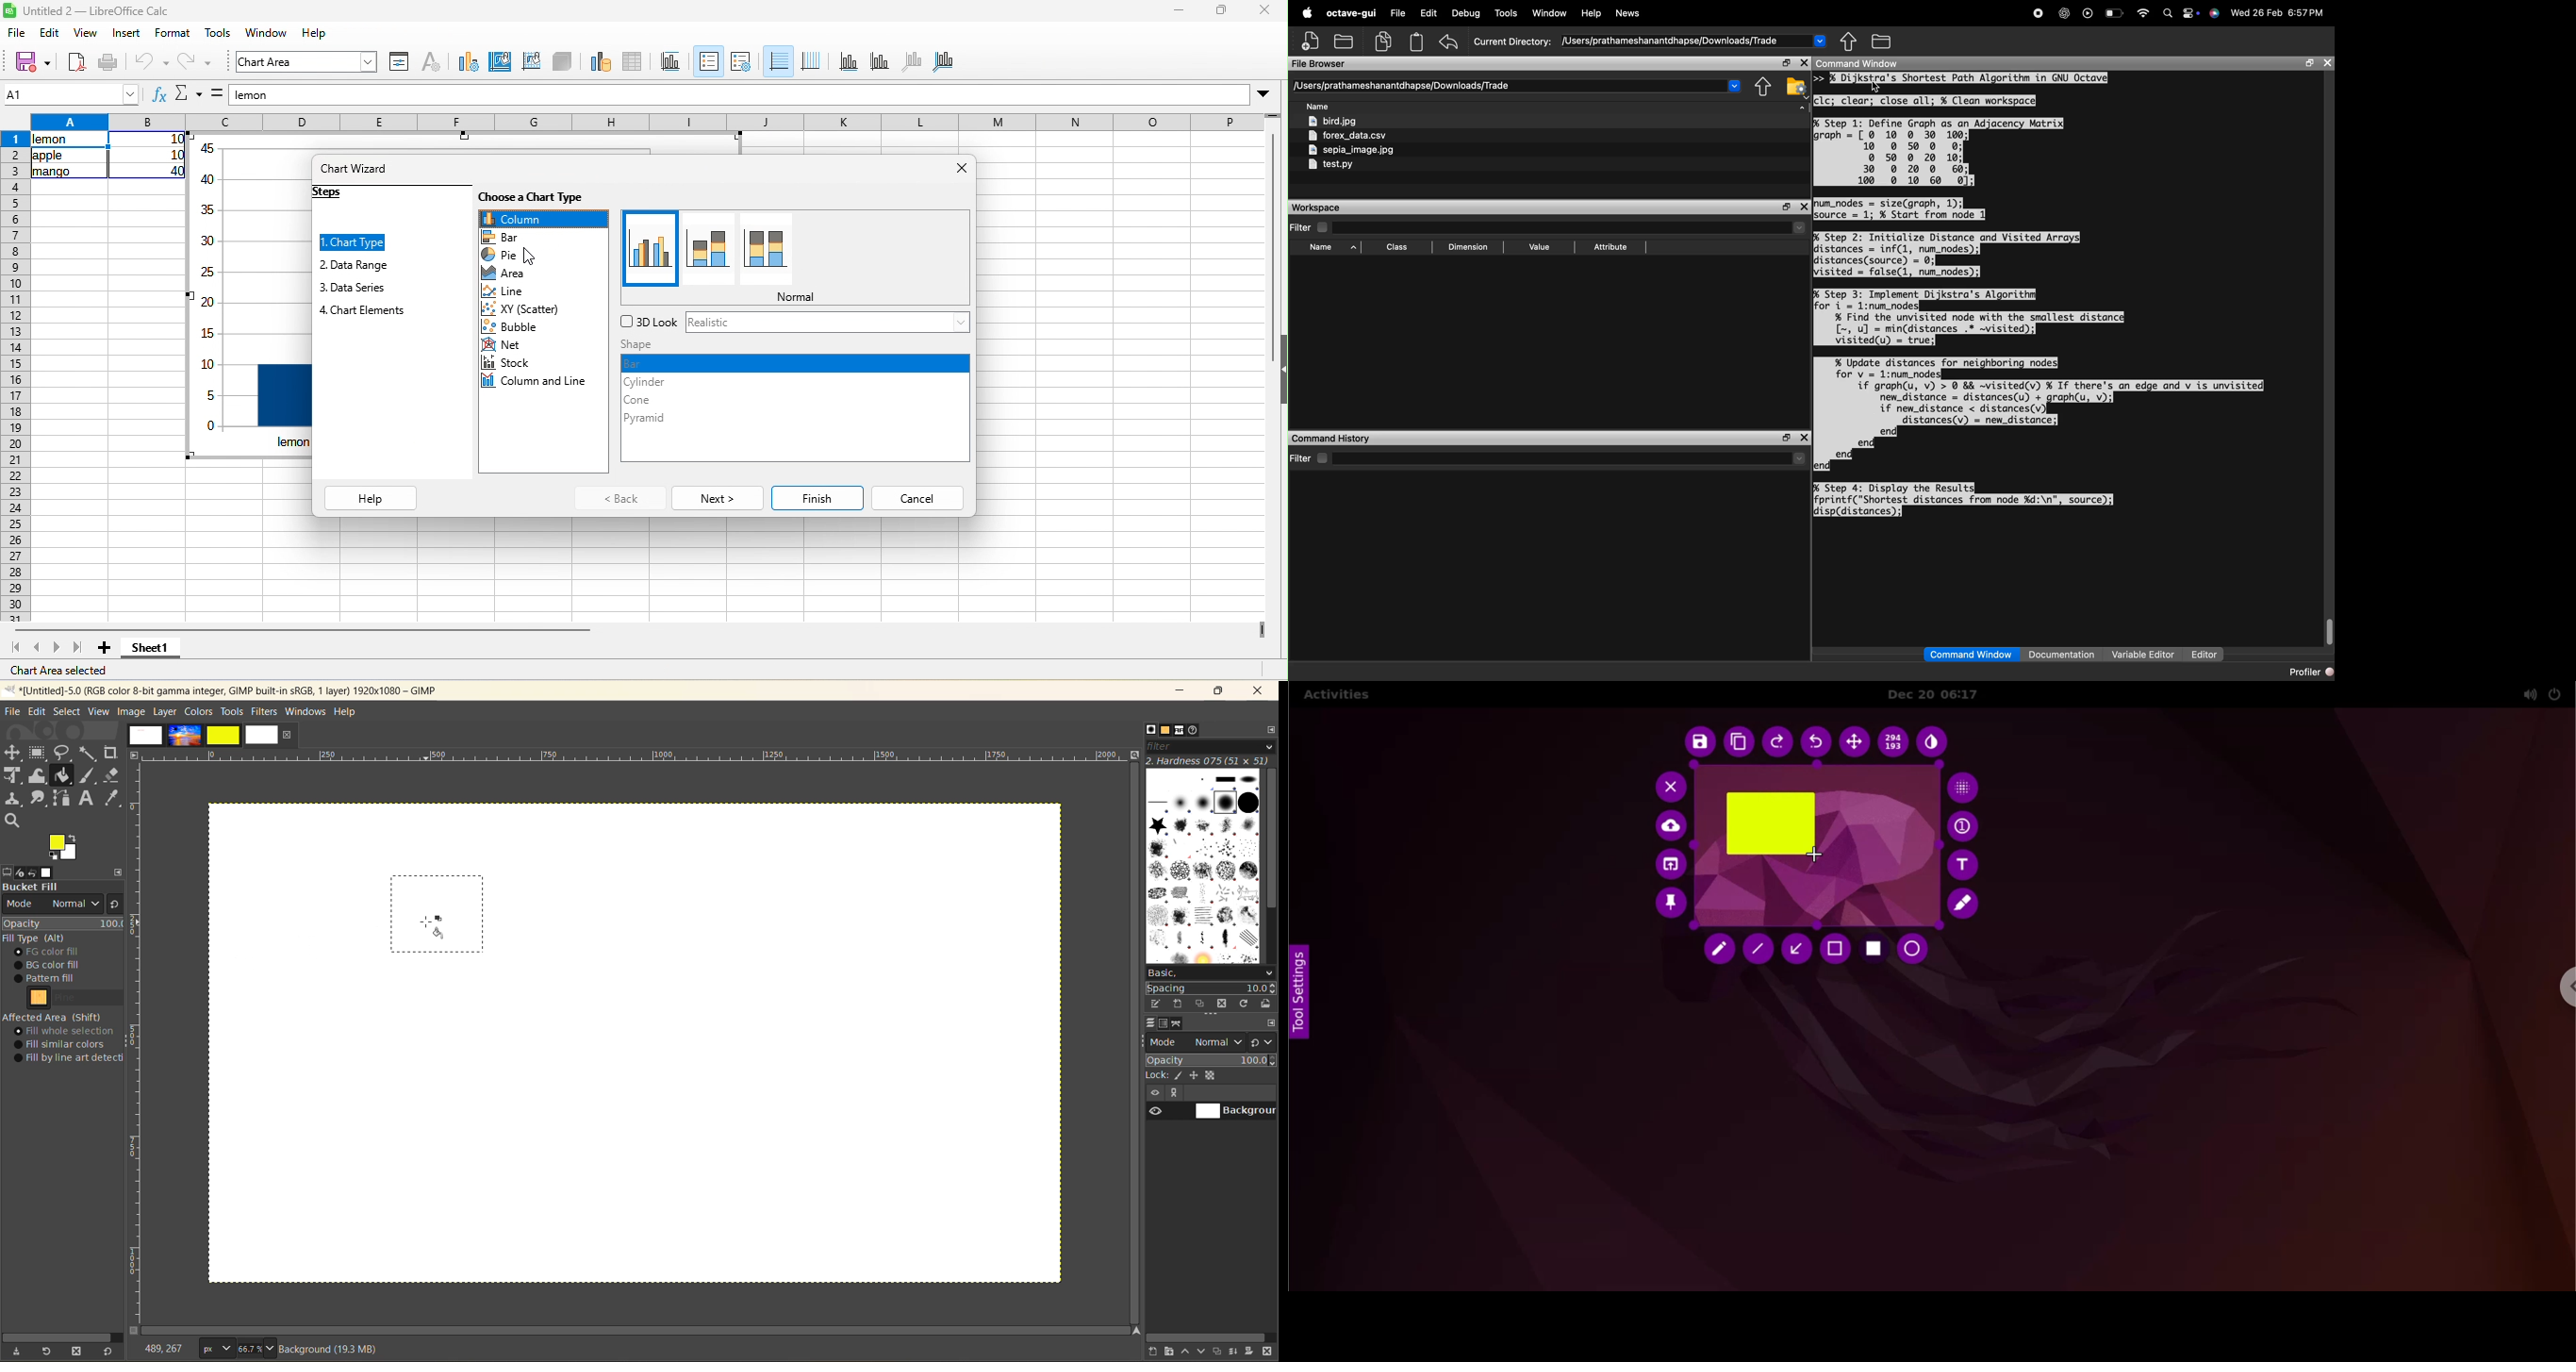 The width and height of the screenshot is (2576, 1372). Describe the element at coordinates (156, 60) in the screenshot. I see `undo` at that location.